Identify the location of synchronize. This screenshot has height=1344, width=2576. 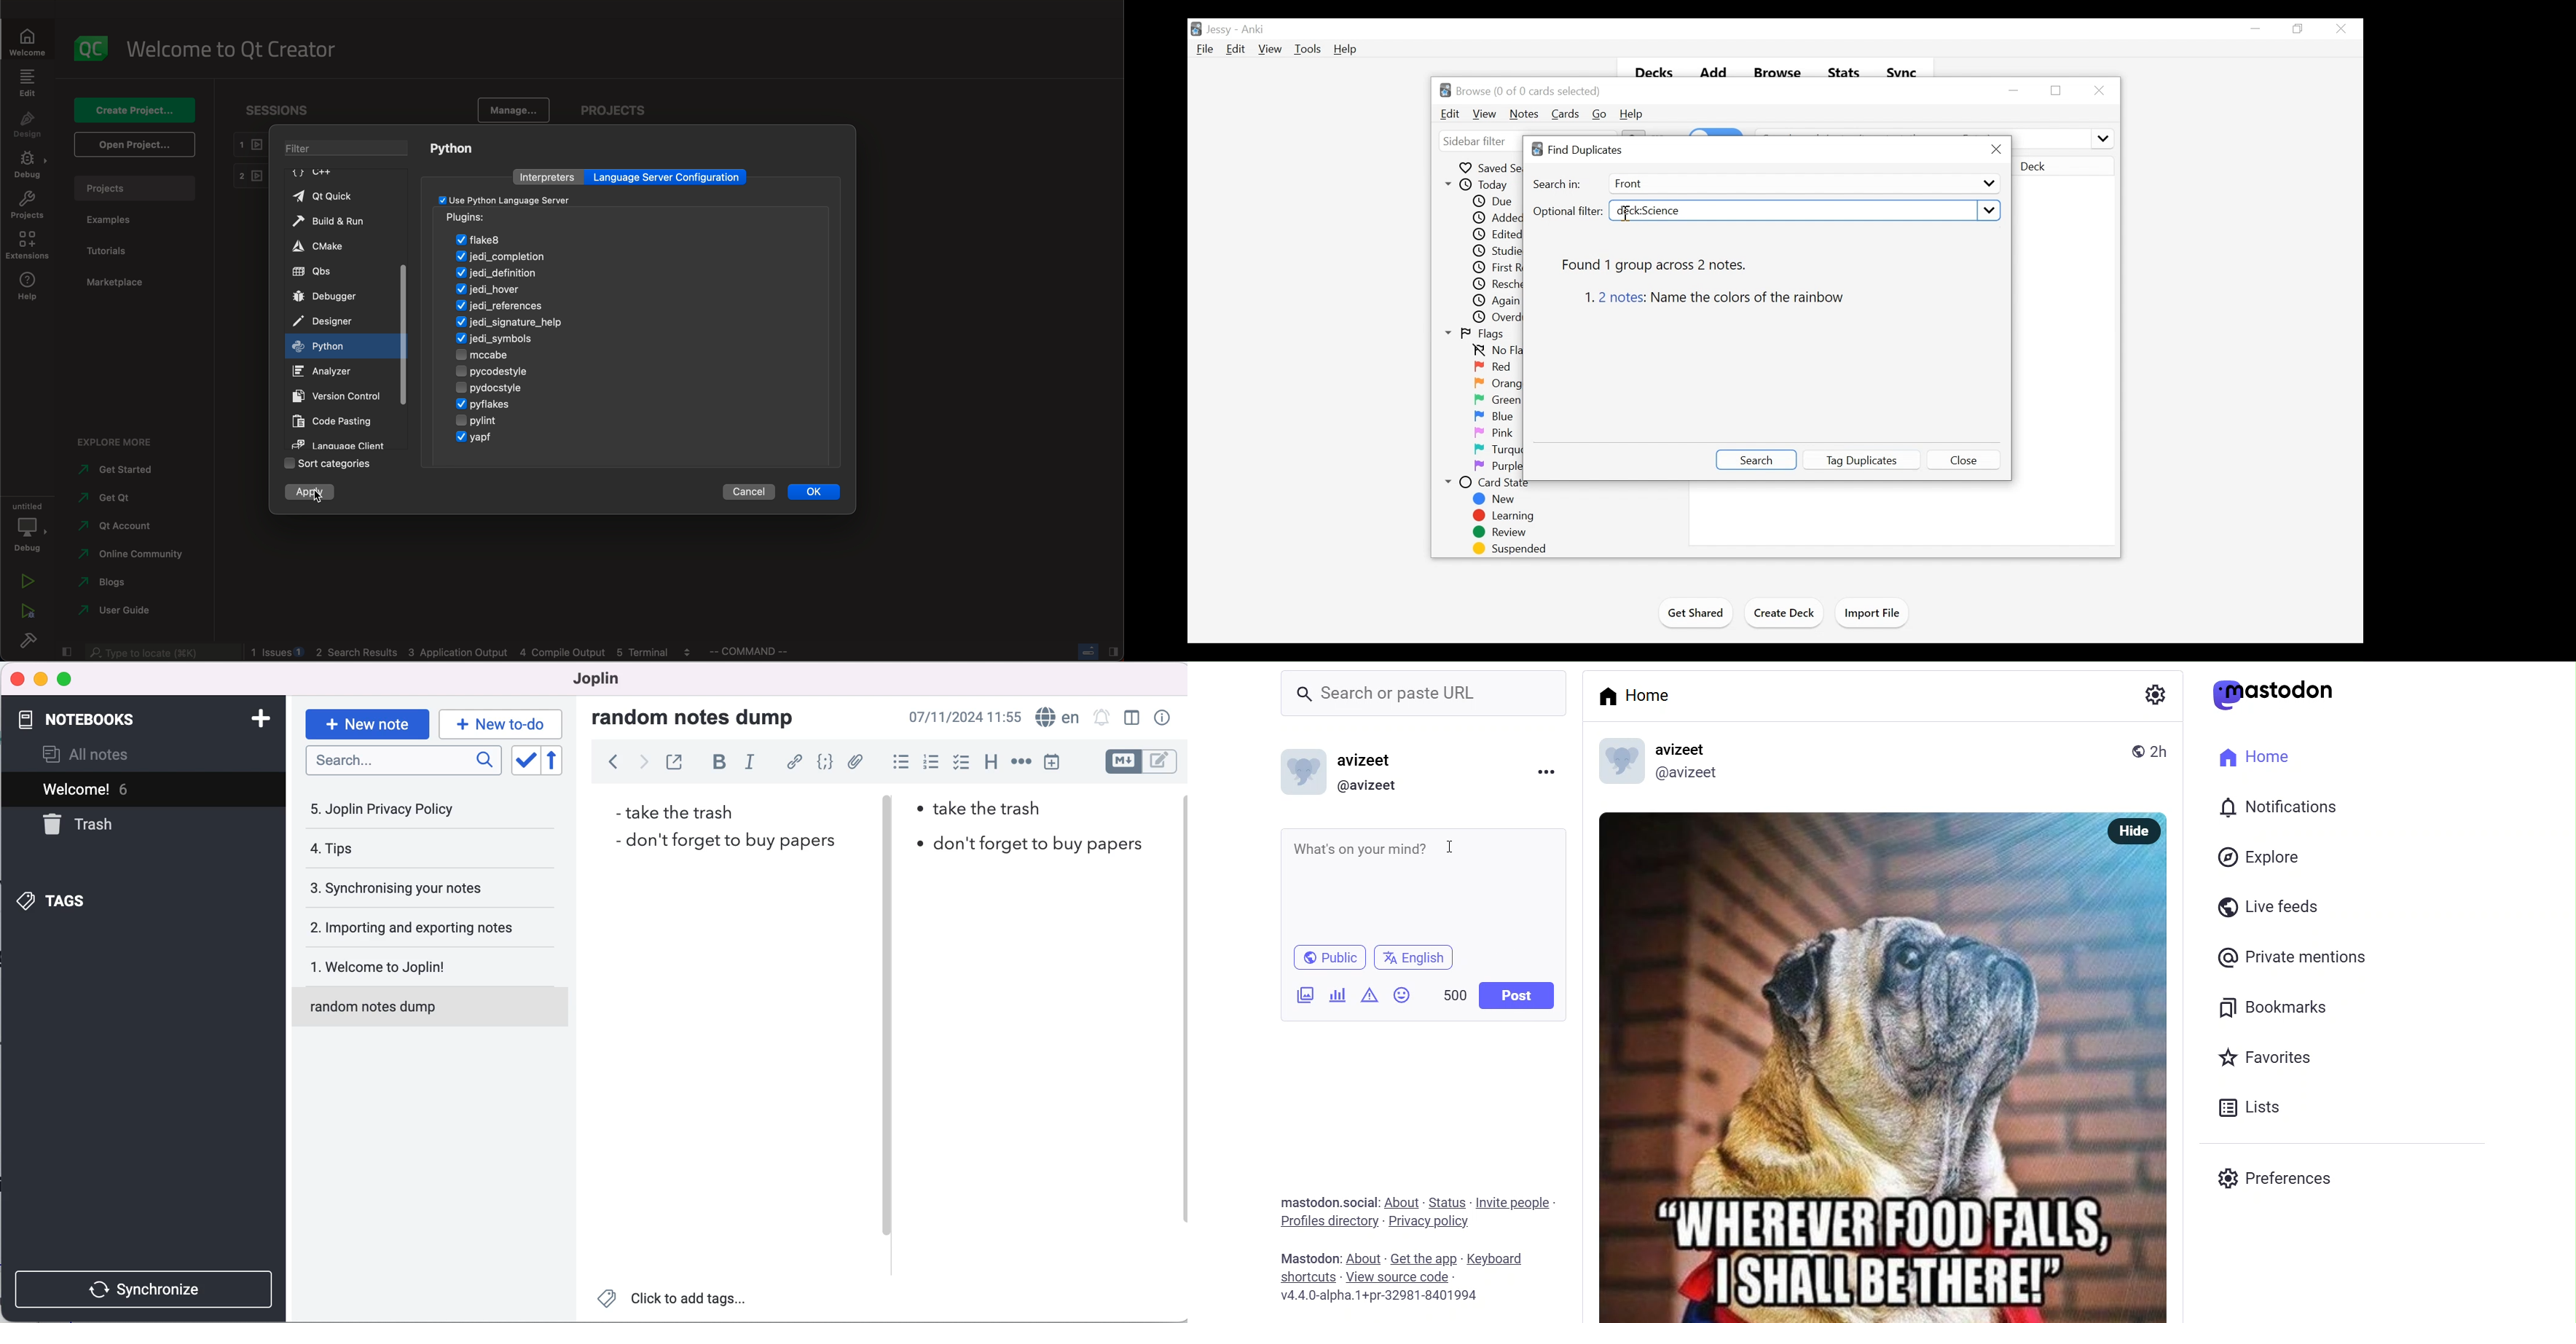
(146, 1286).